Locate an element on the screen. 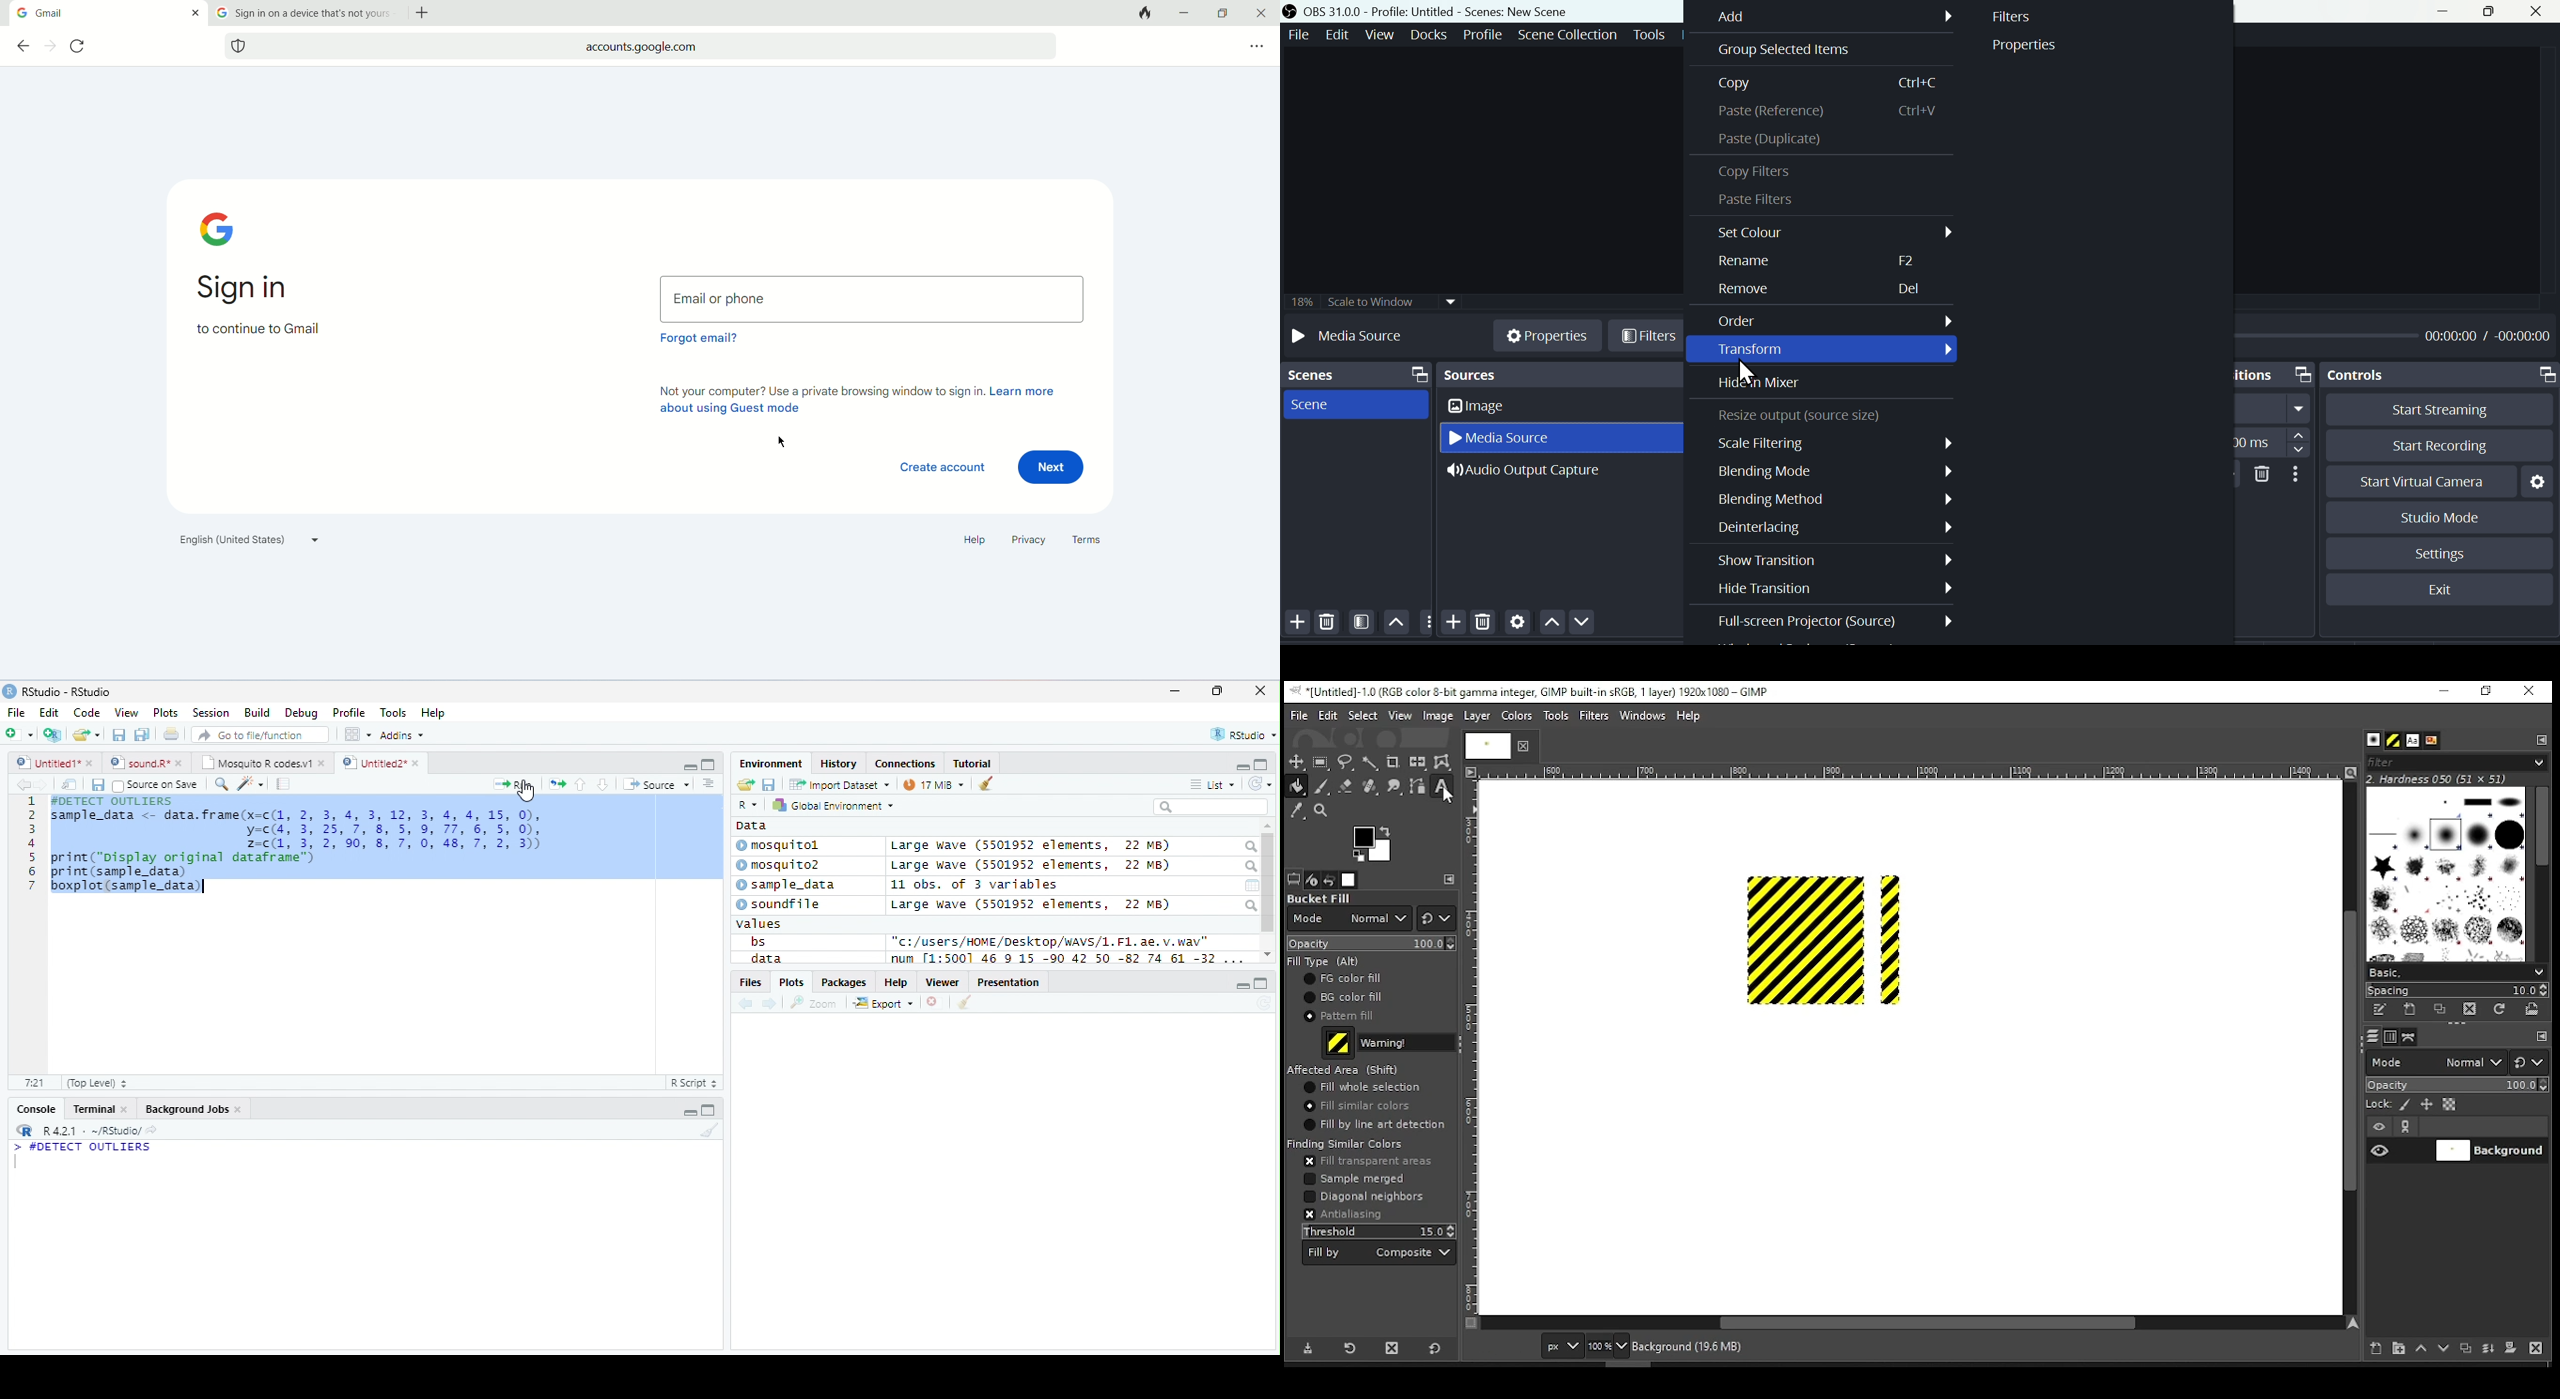 This screenshot has width=2576, height=1400. Untitied1* is located at coordinates (55, 763).